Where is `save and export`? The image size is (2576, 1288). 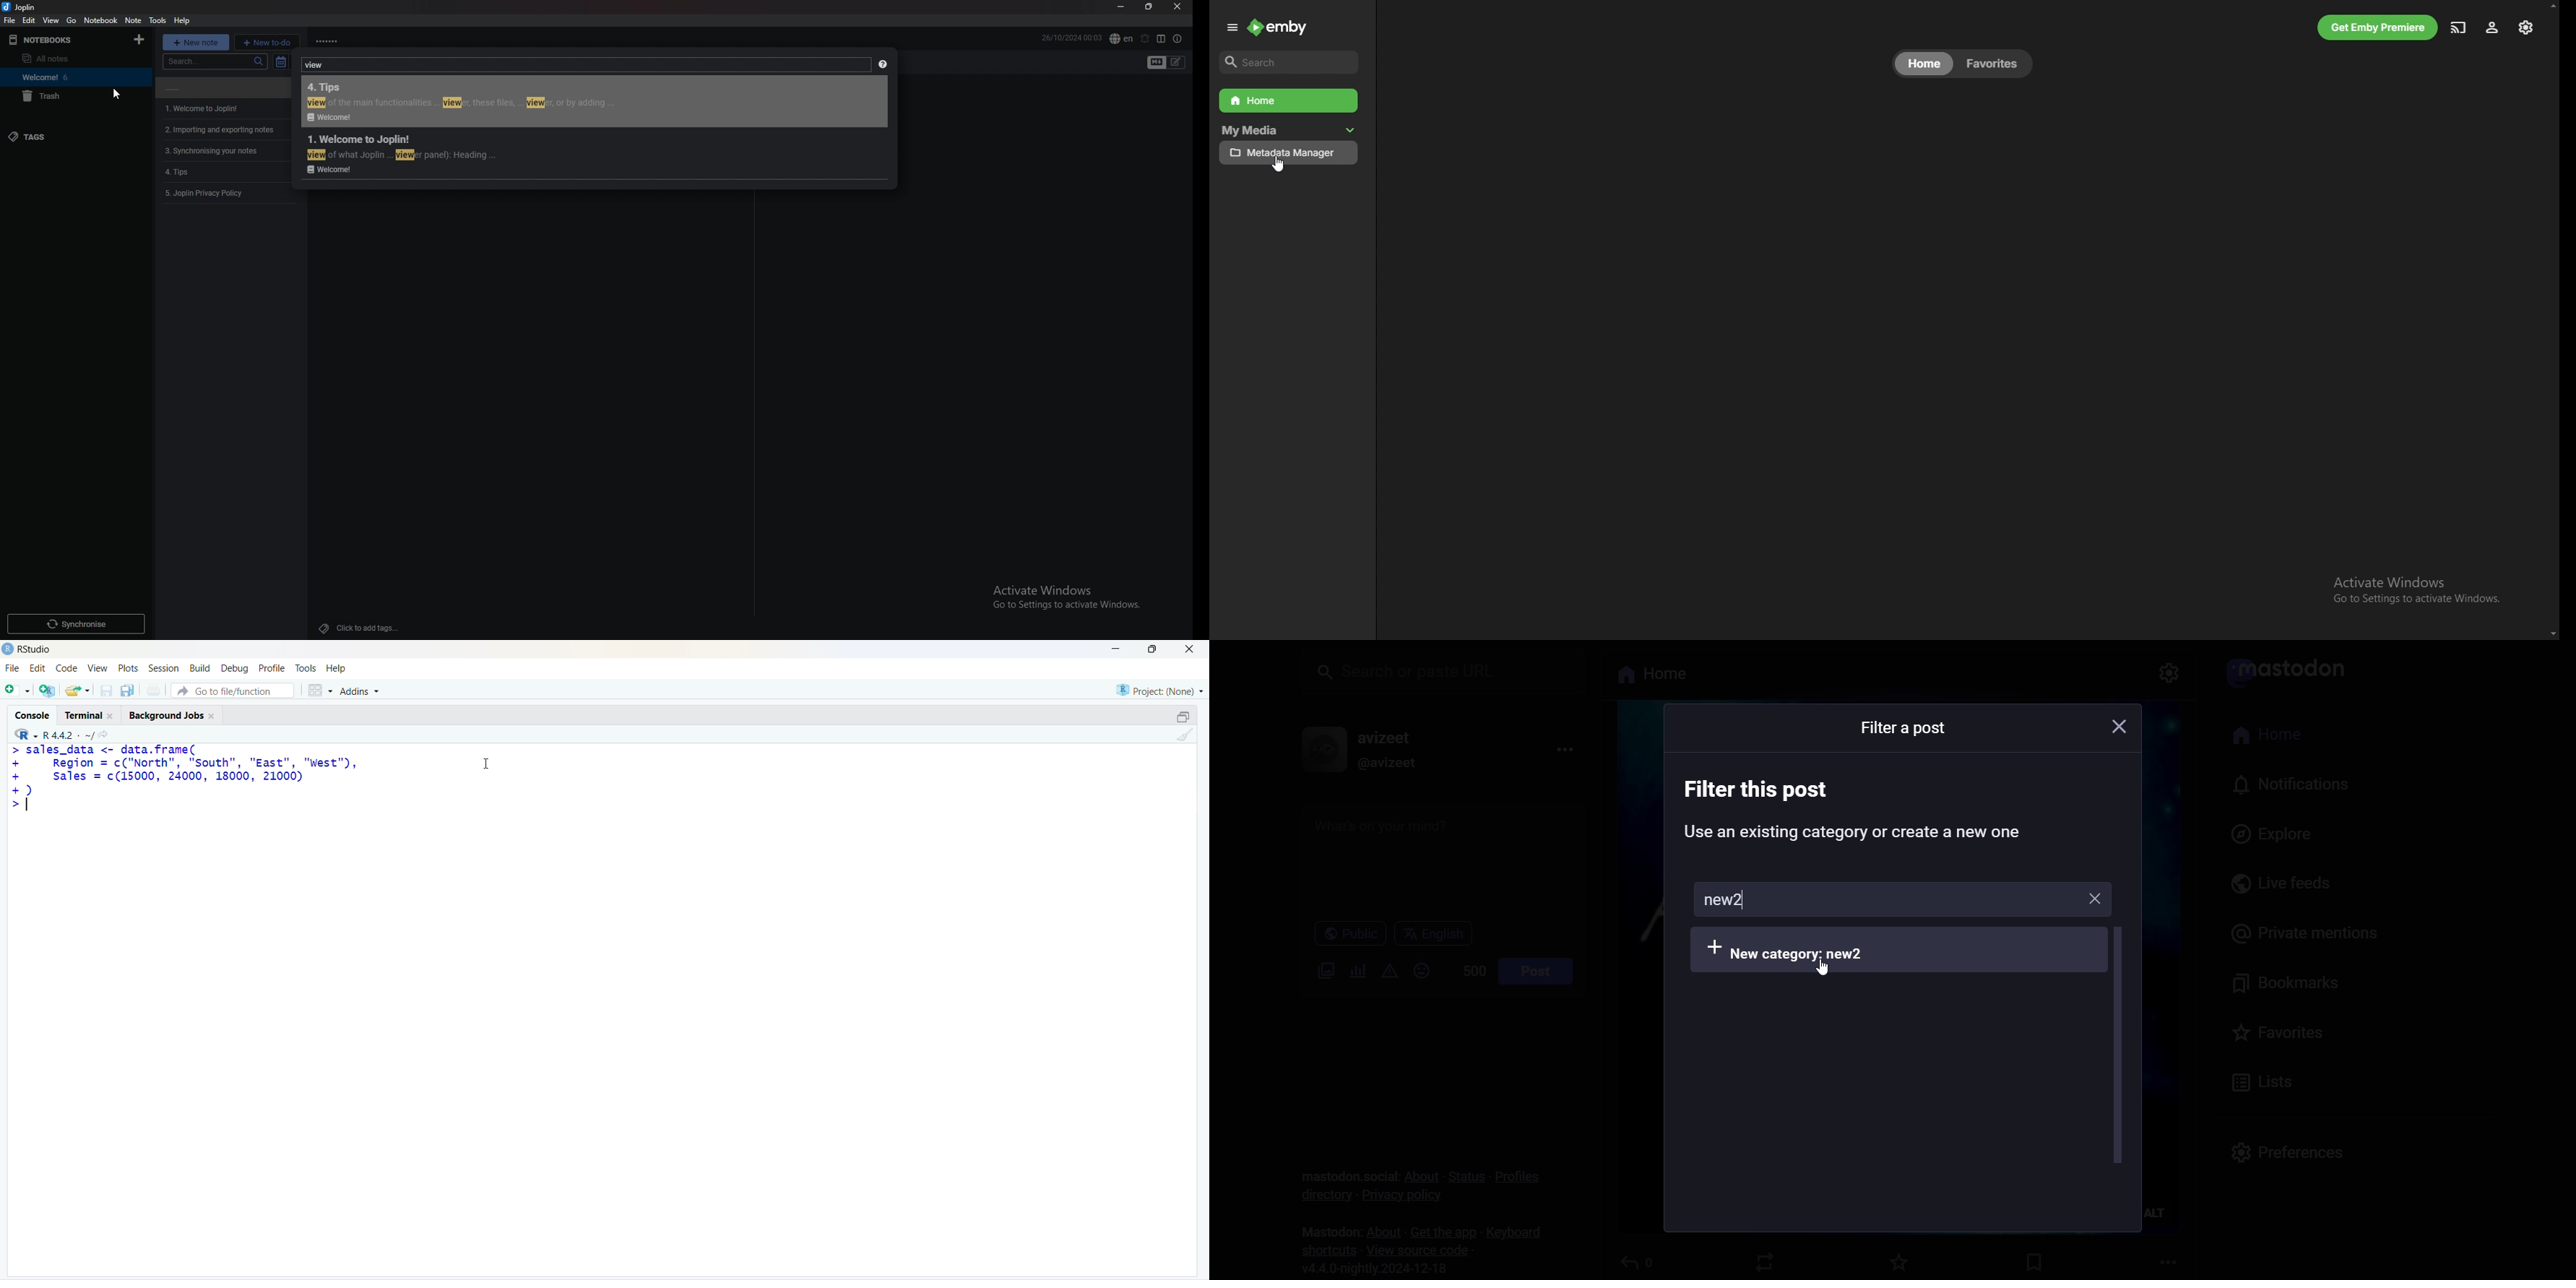 save and export is located at coordinates (77, 691).